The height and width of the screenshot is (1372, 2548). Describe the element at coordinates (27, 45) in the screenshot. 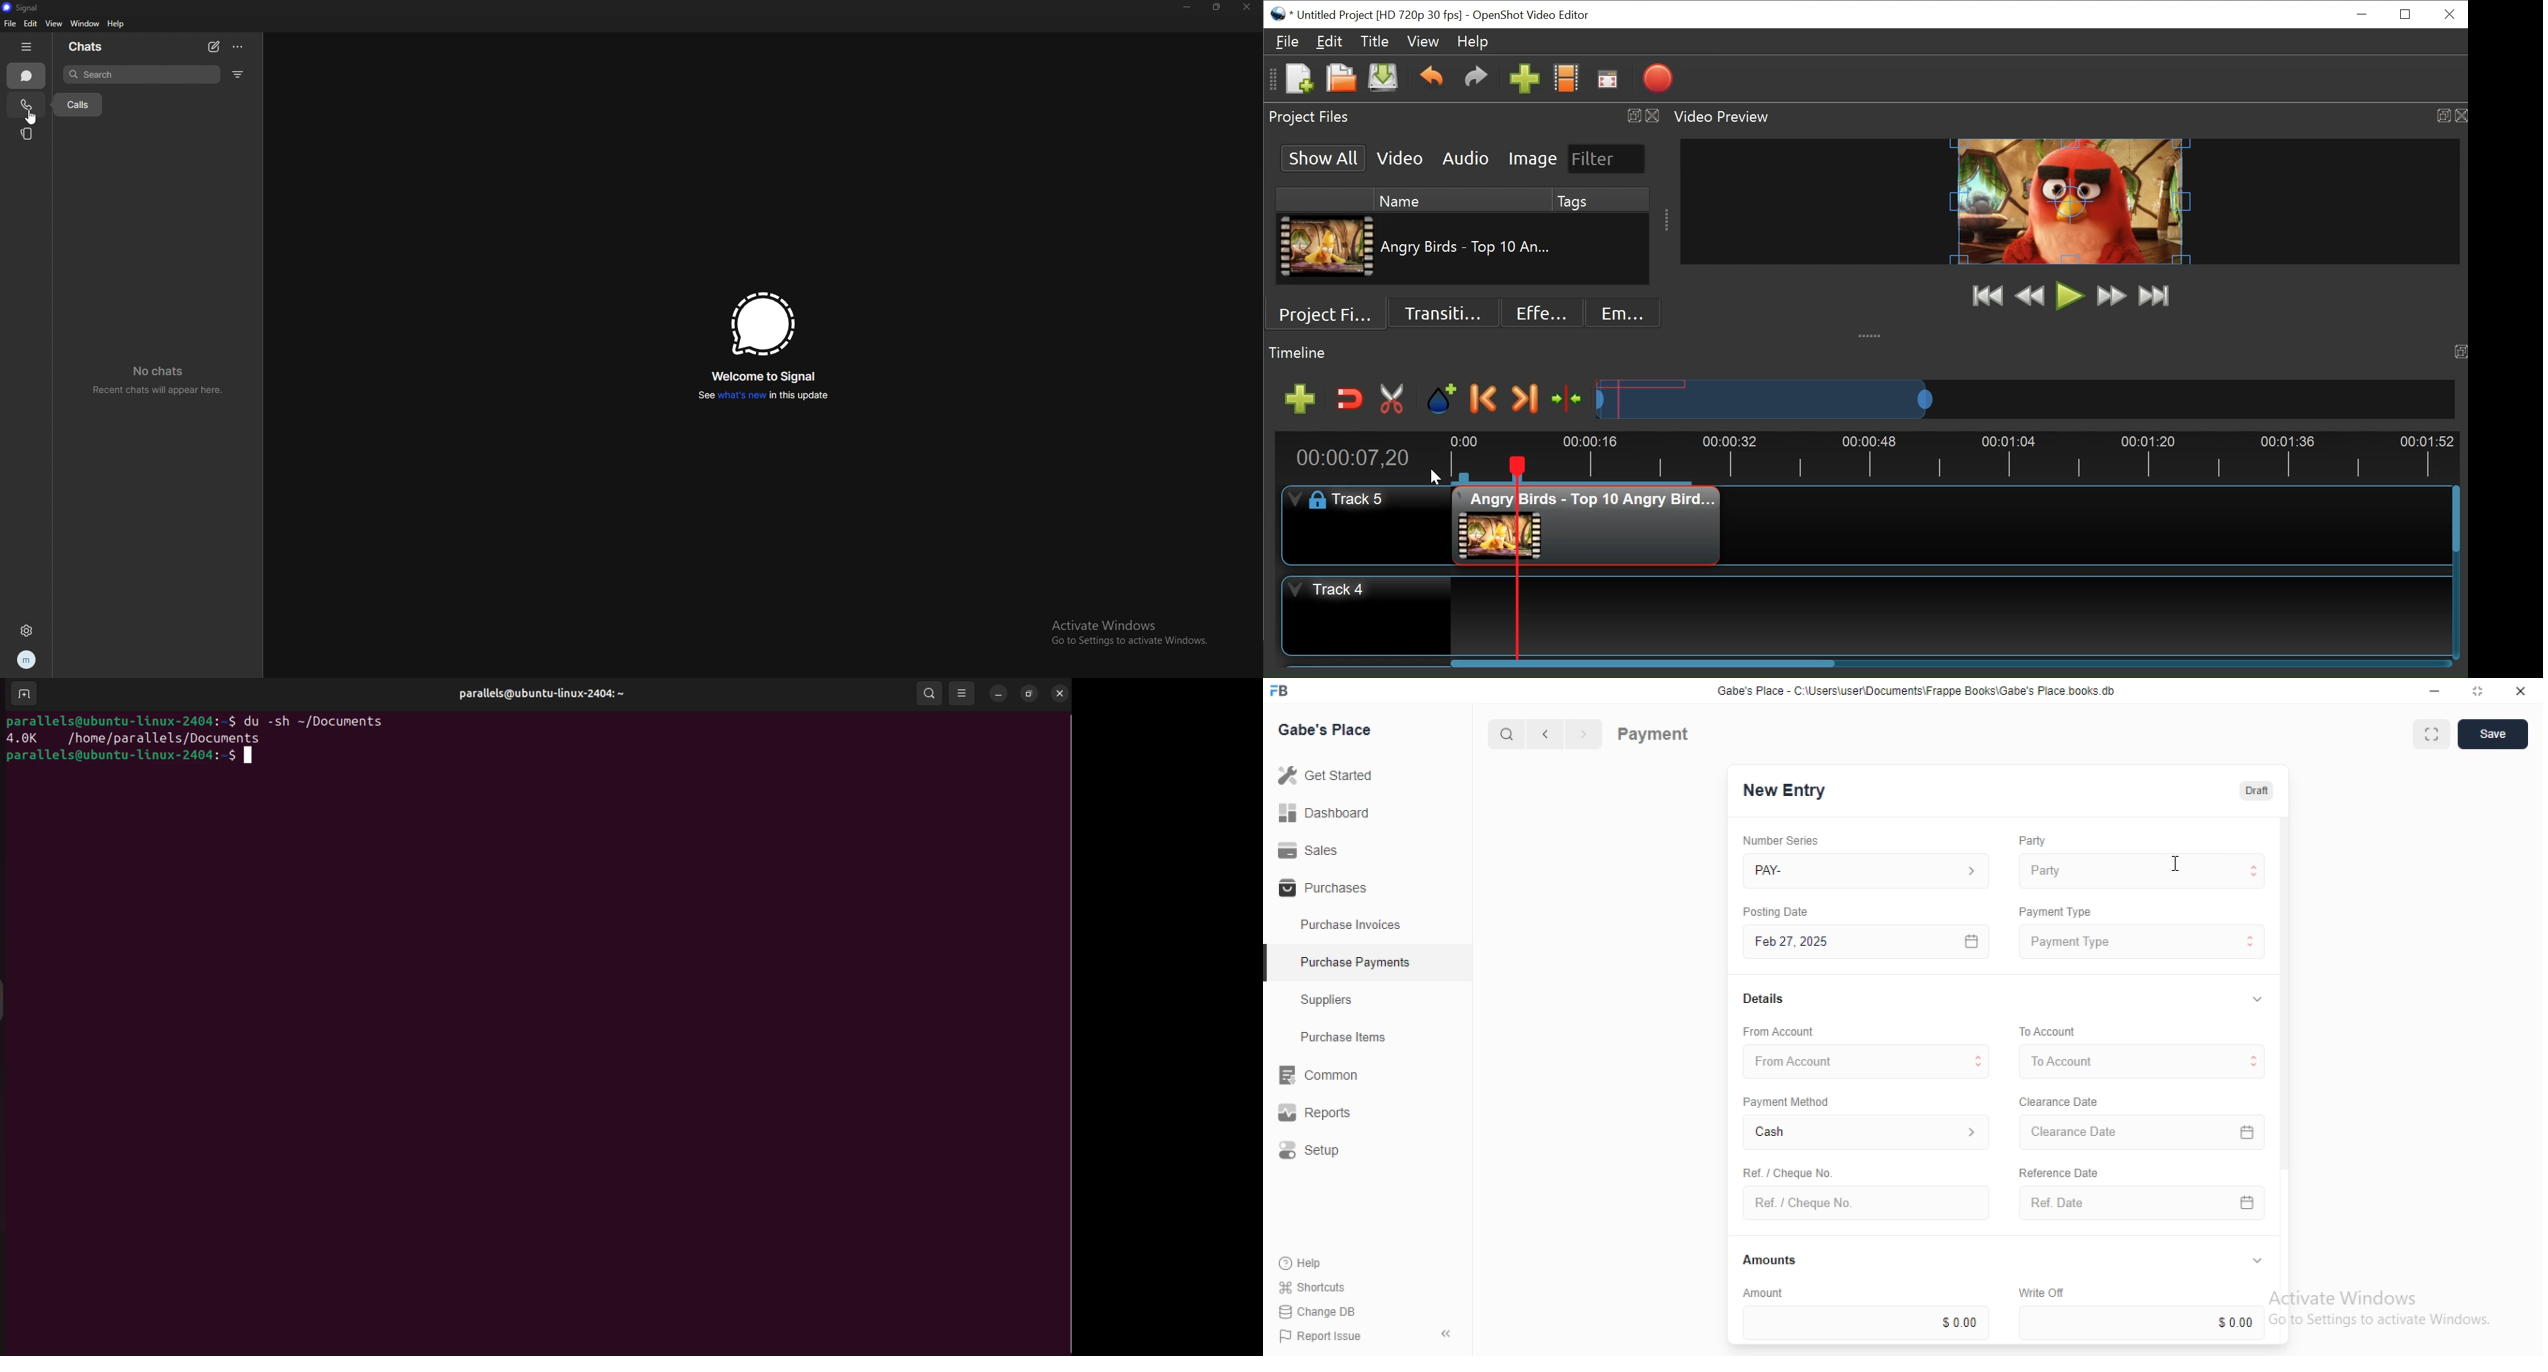

I see `hide tab` at that location.